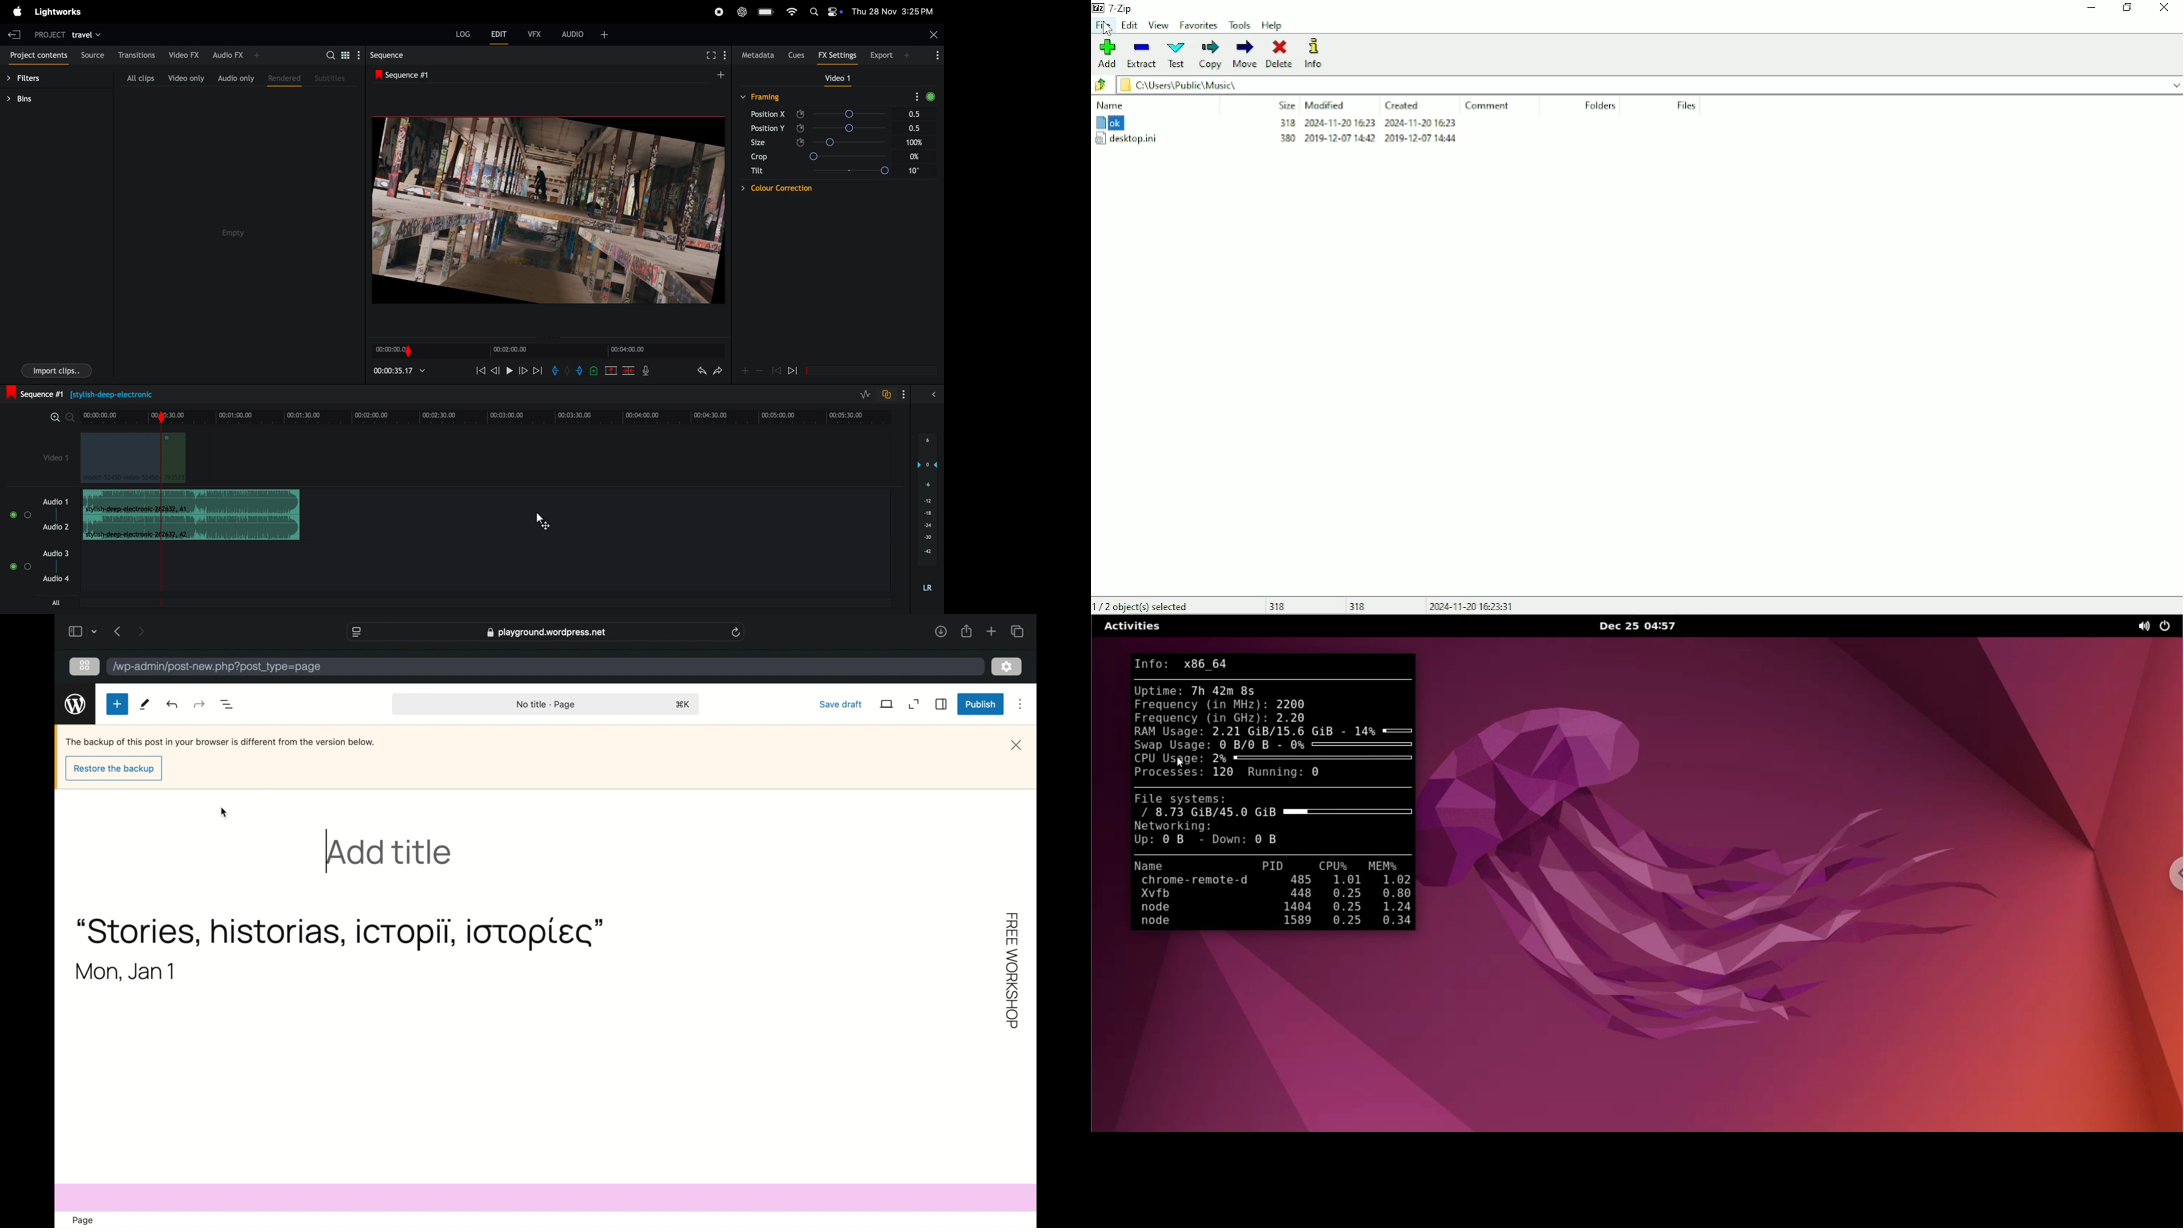 This screenshot has height=1232, width=2184. Describe the element at coordinates (1404, 105) in the screenshot. I see `Created` at that location.